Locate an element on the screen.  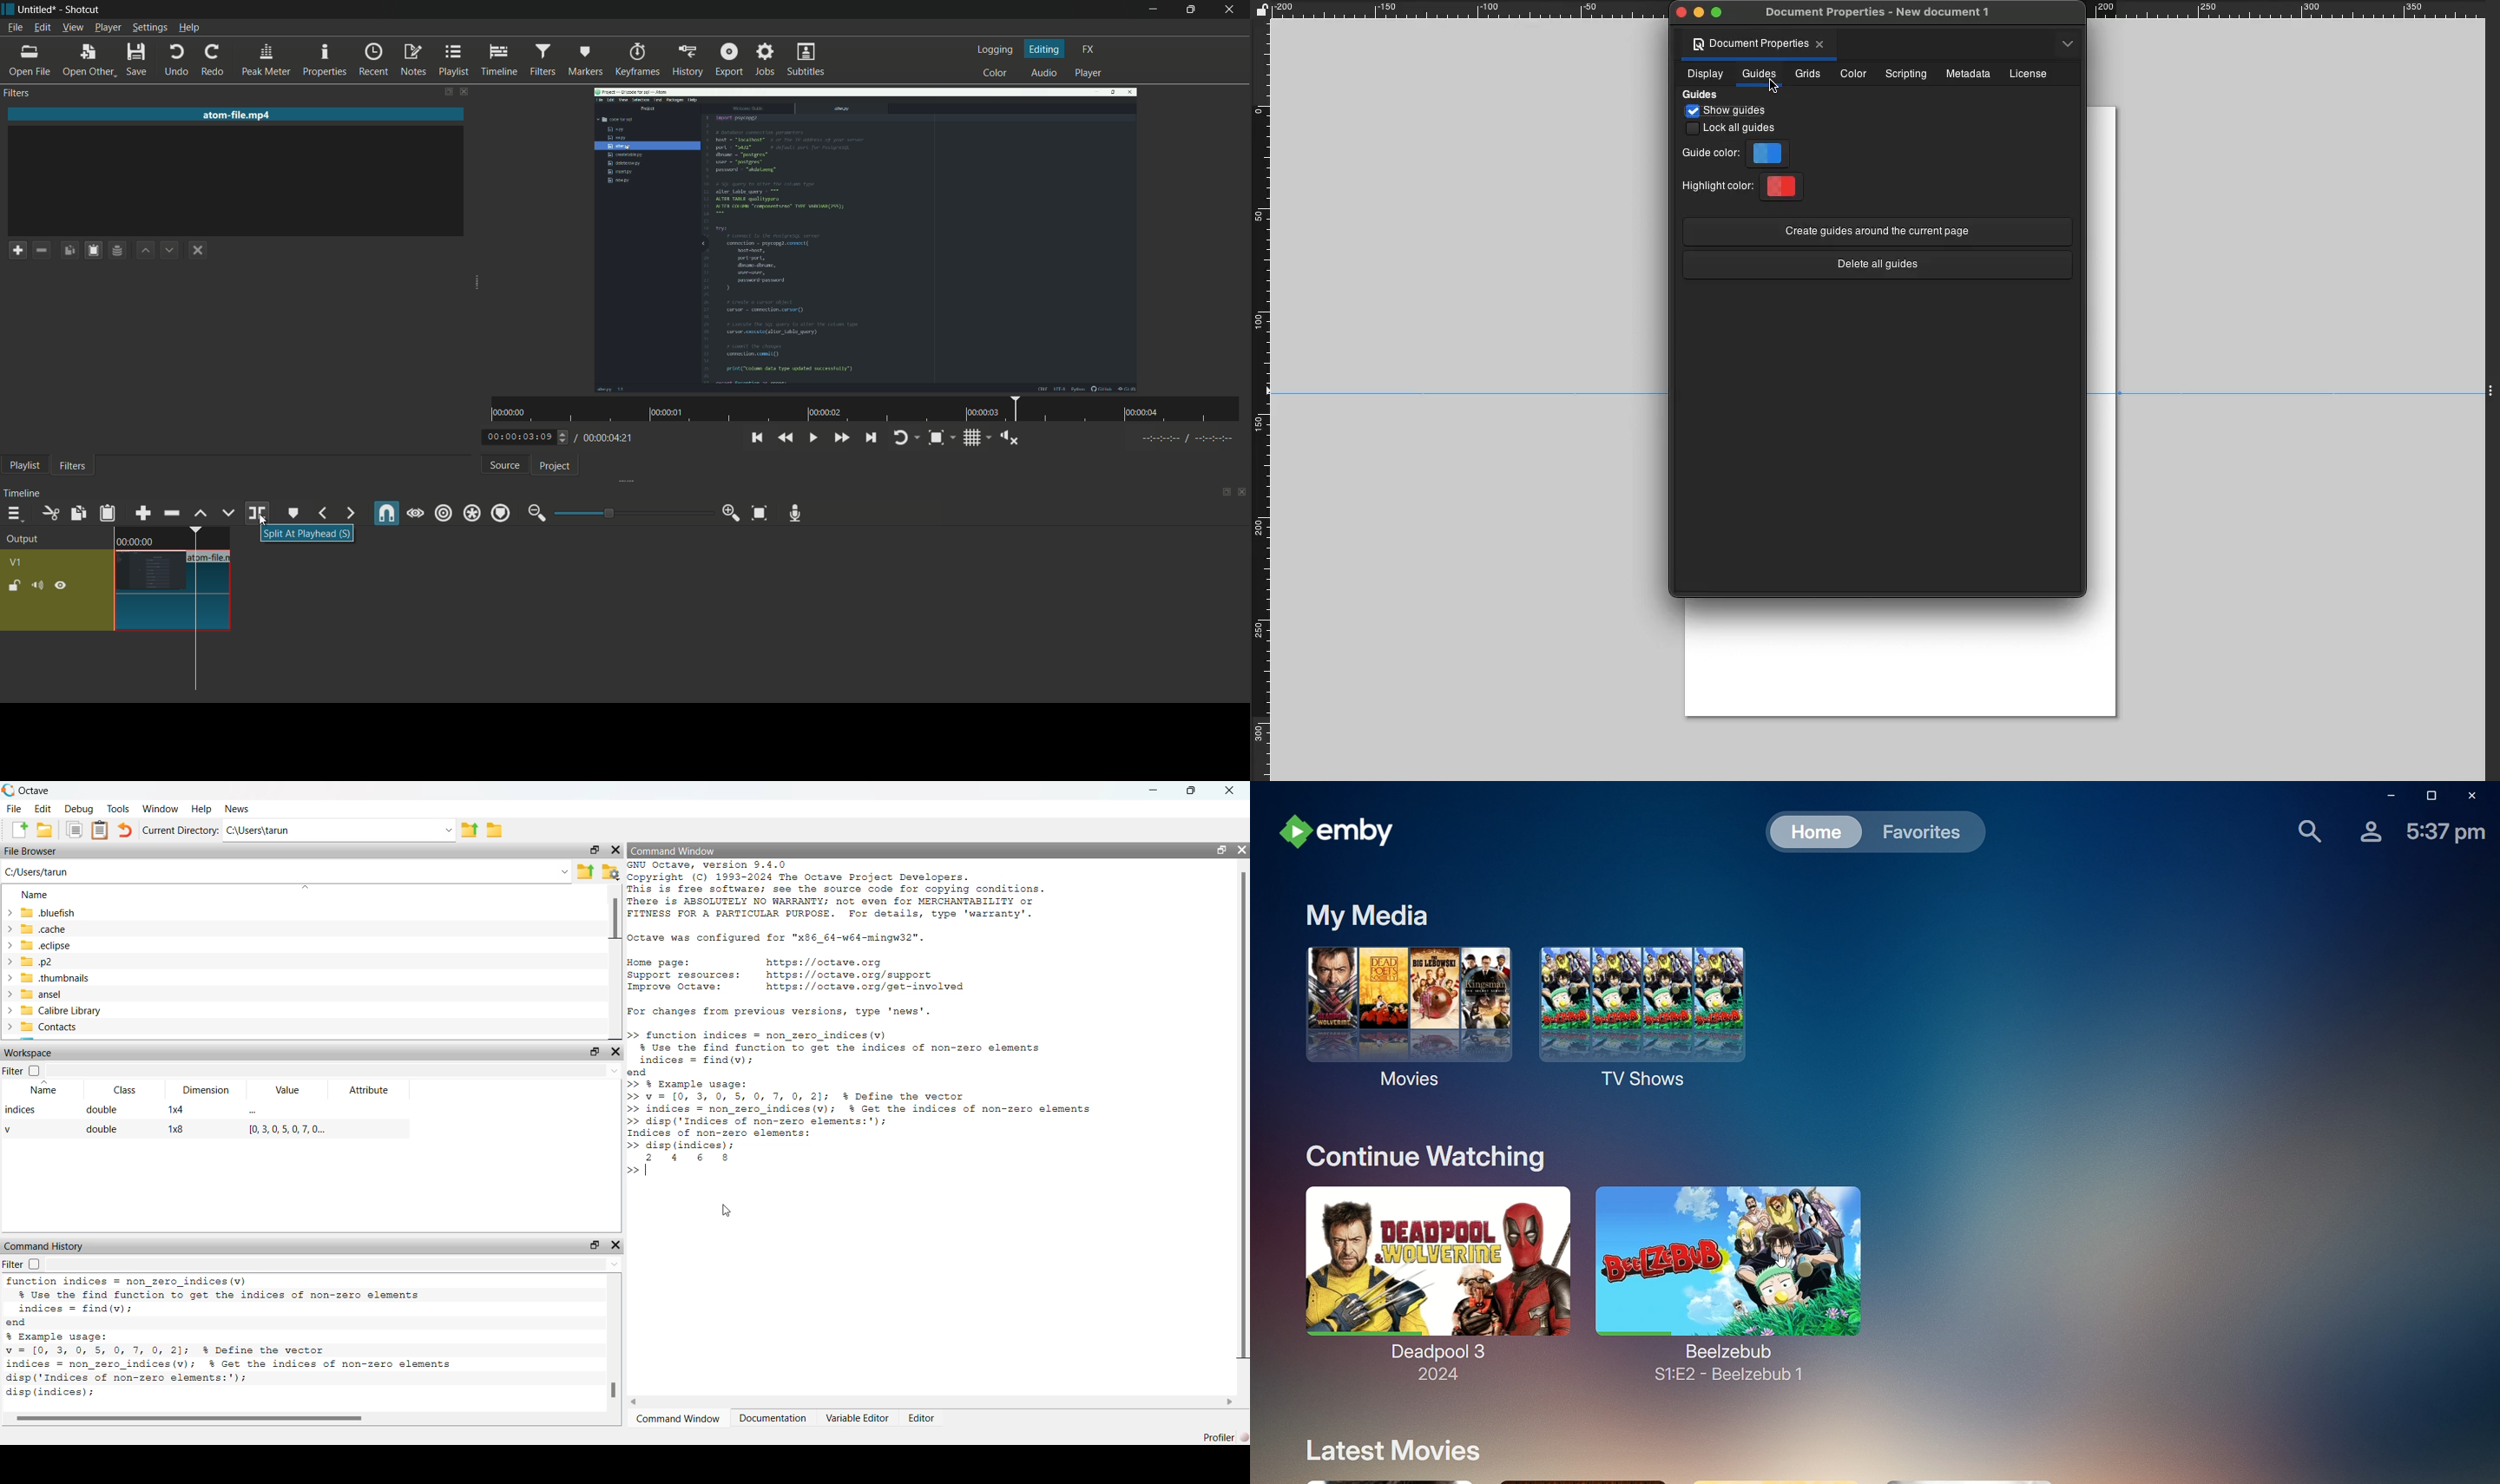
next marker is located at coordinates (349, 514).